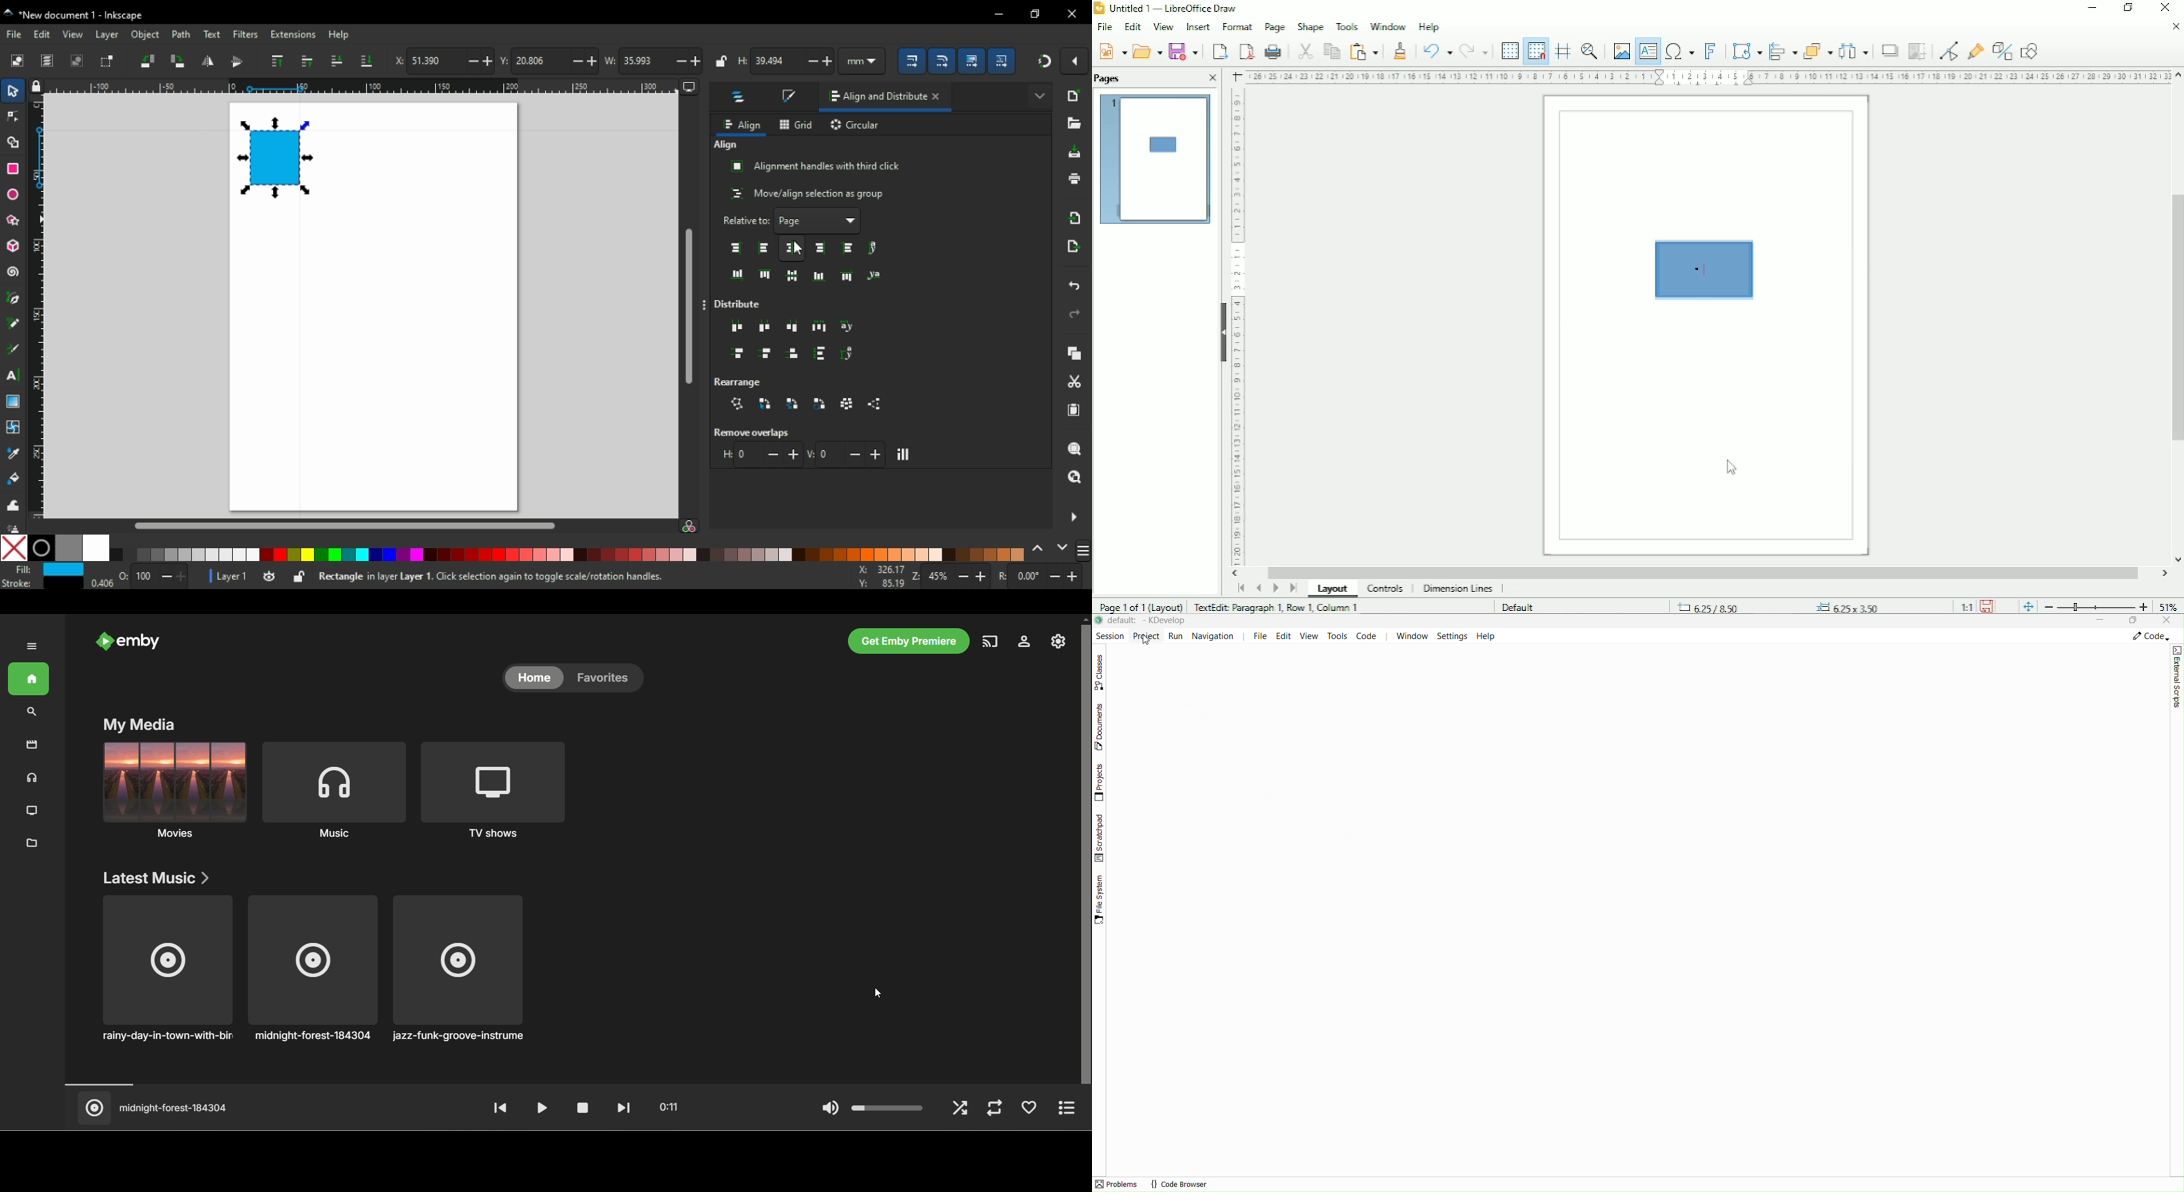 Image resolution: width=2184 pixels, height=1204 pixels. I want to click on Save, so click(1987, 607).